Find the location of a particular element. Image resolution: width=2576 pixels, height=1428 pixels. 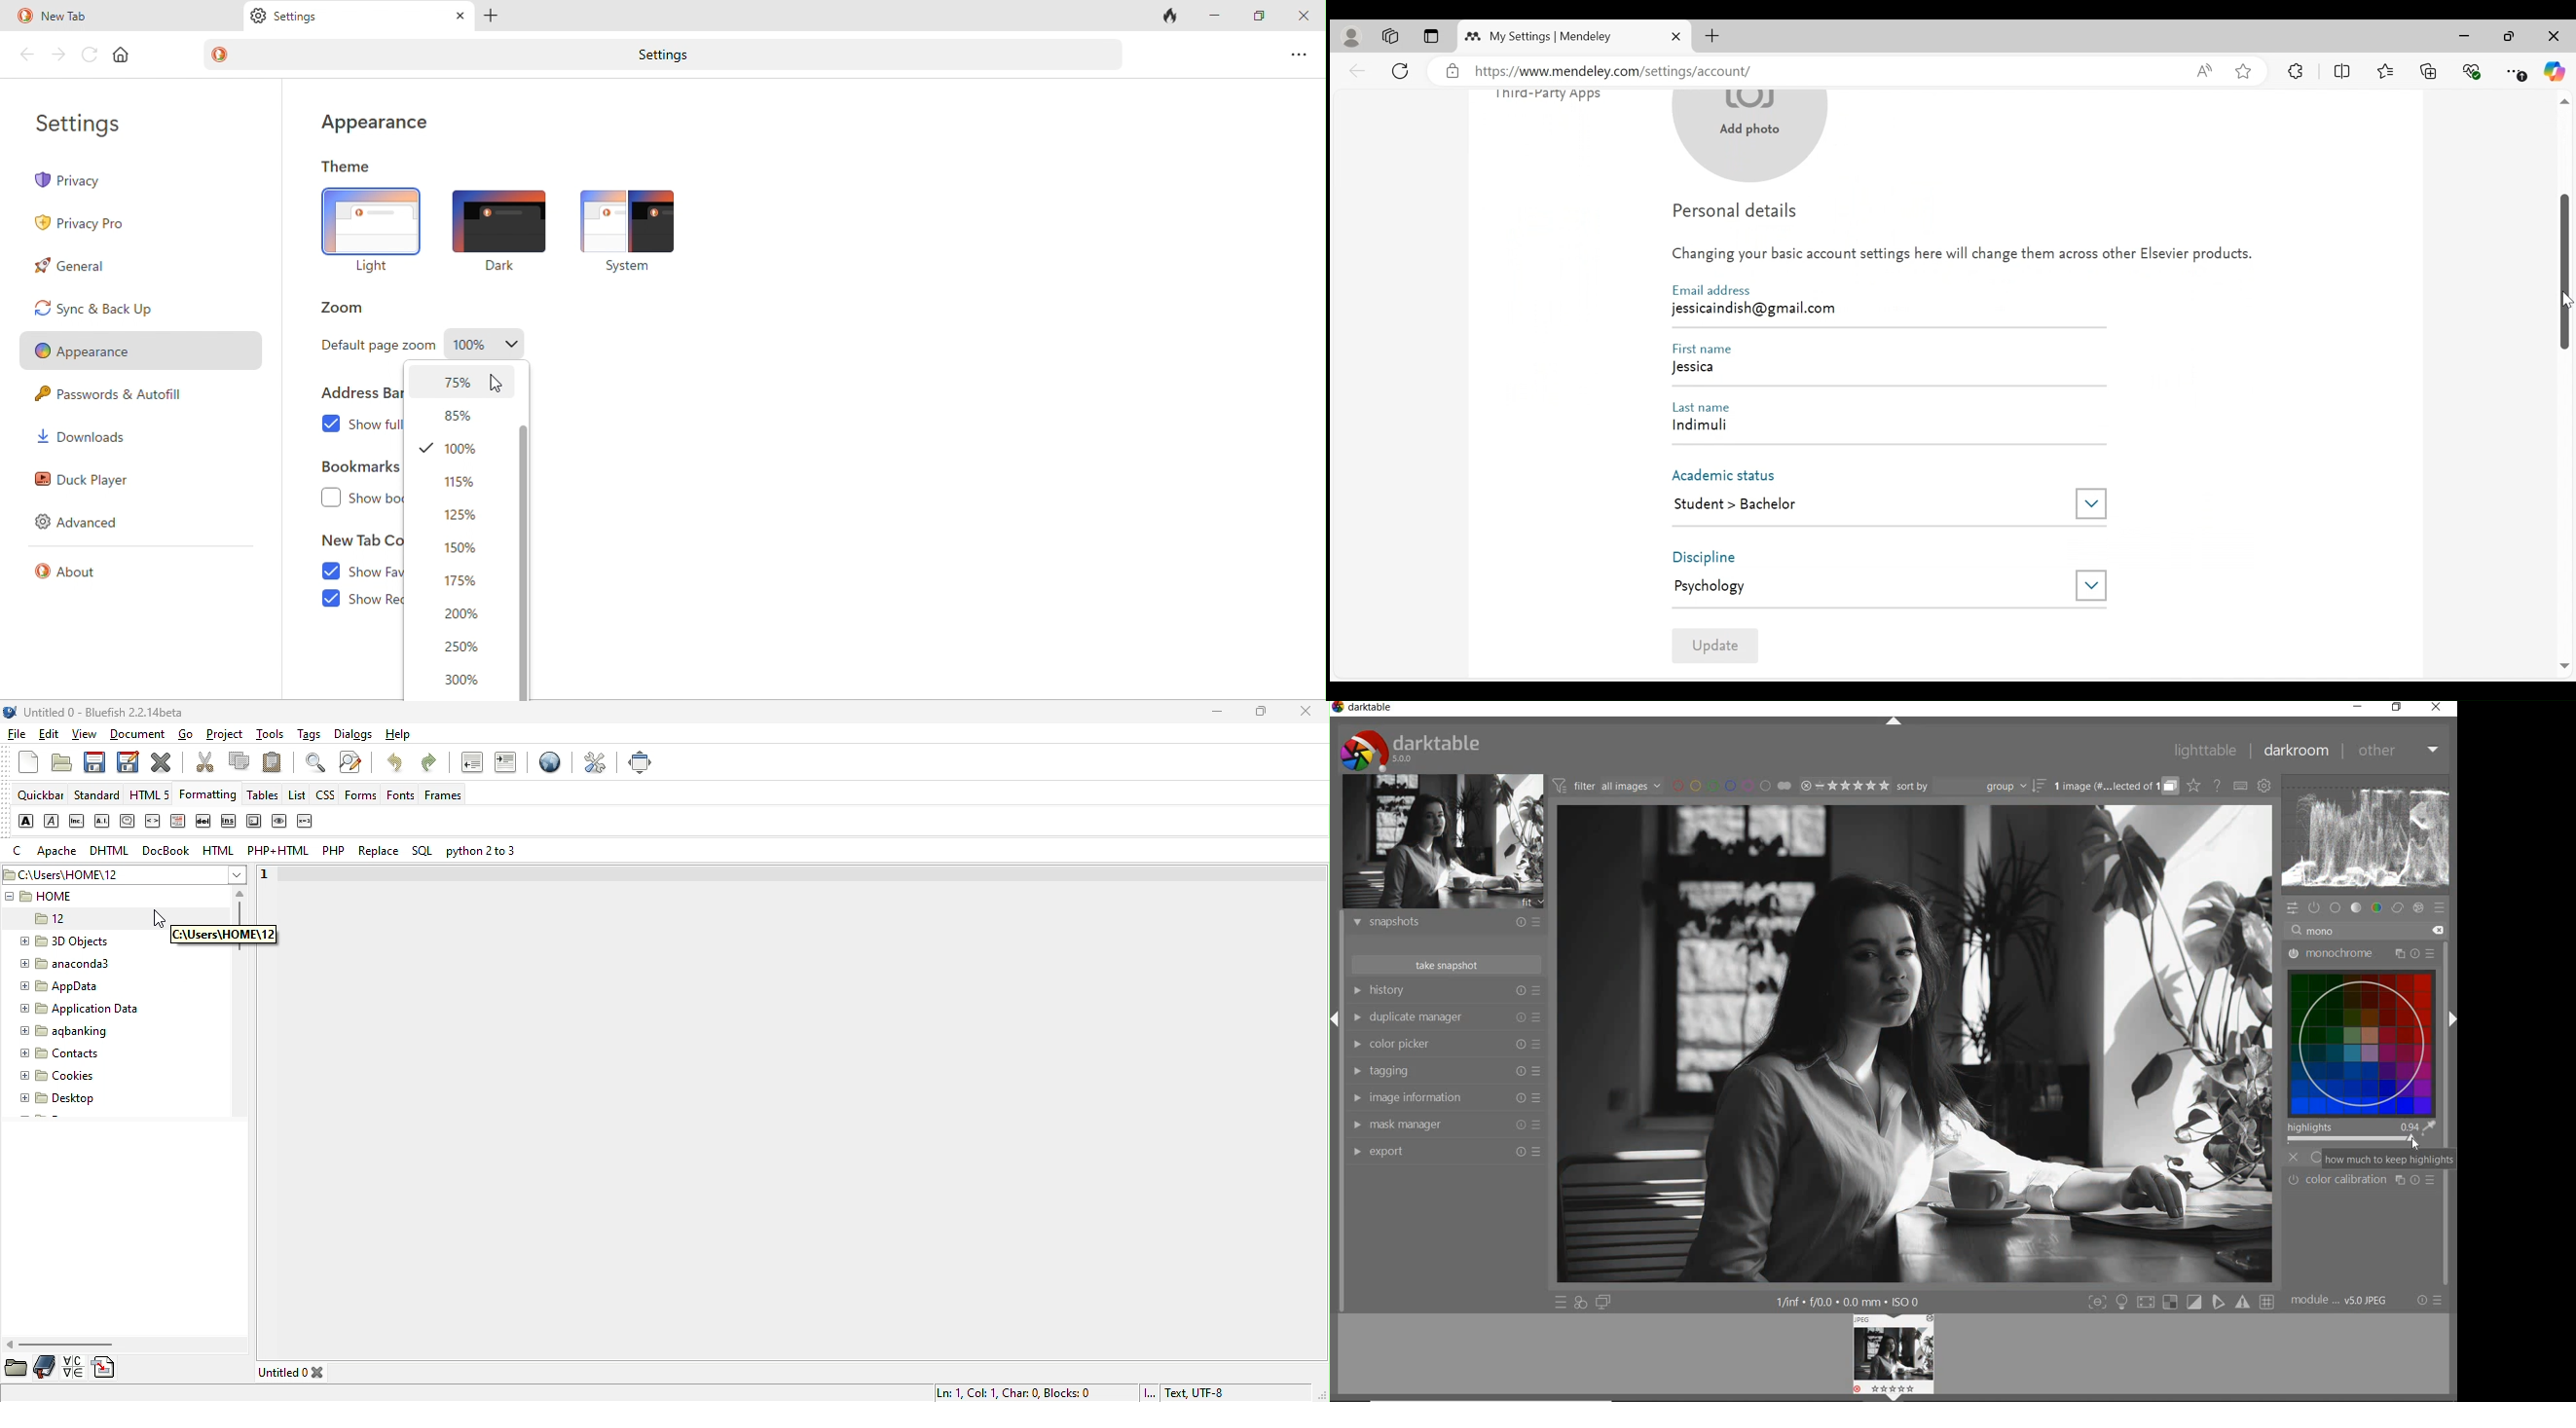

new is located at coordinates (22, 763).